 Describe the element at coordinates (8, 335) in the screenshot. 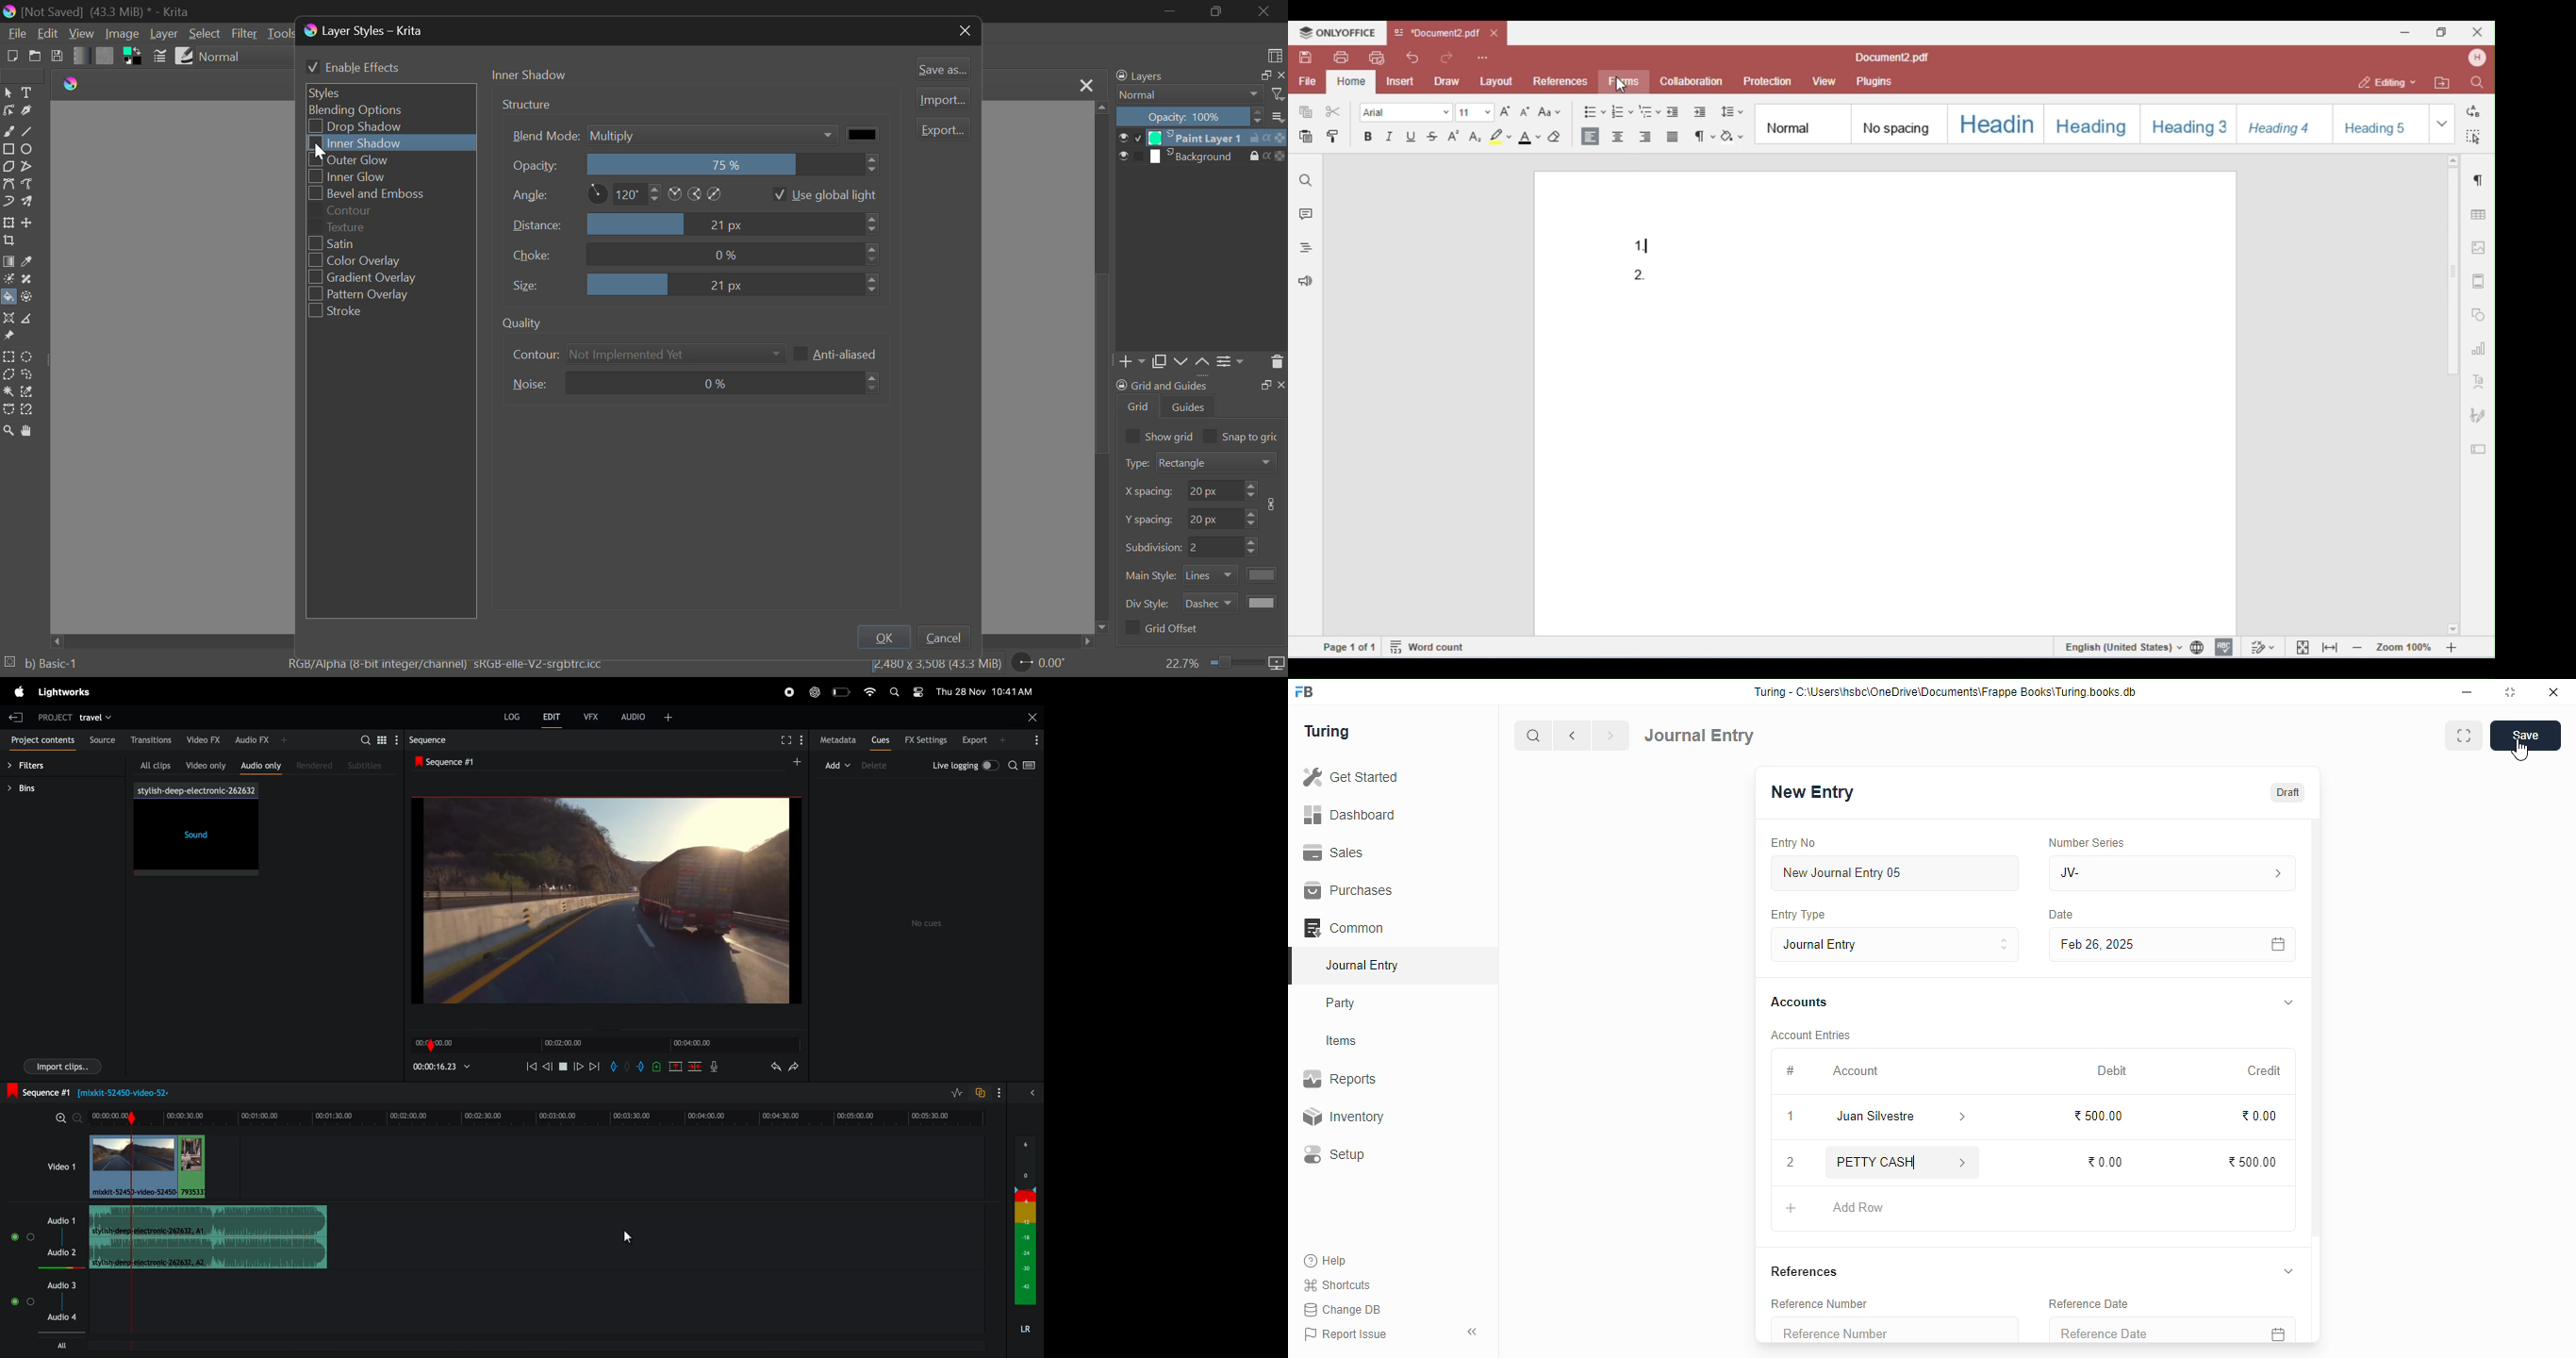

I see `Reference Images` at that location.